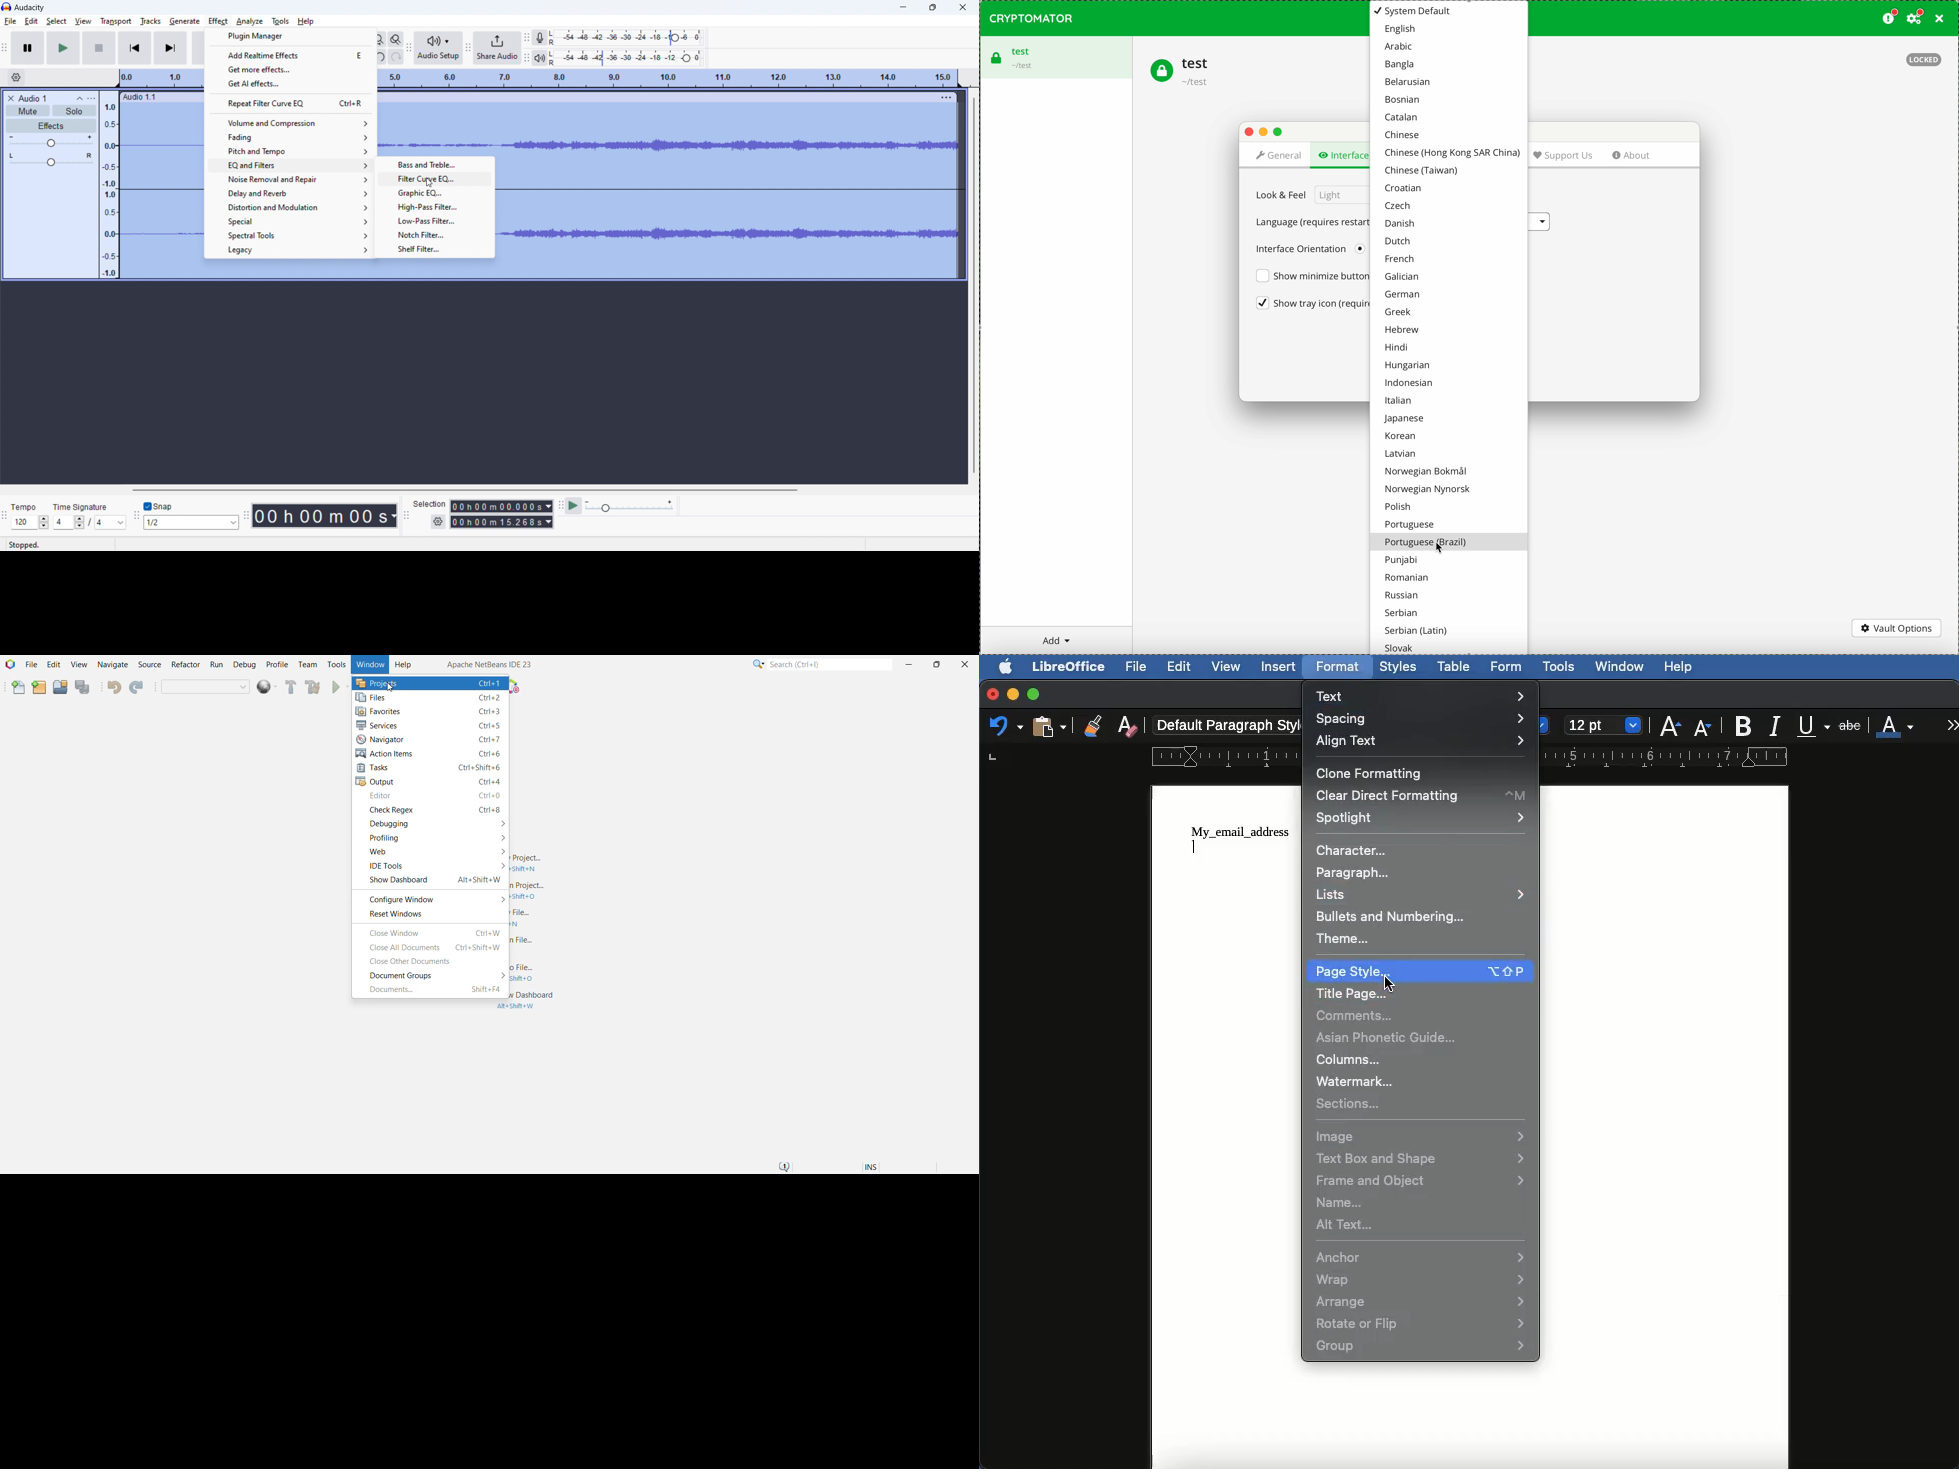 This screenshot has height=1484, width=1960. Describe the element at coordinates (1402, 137) in the screenshot. I see `chinese` at that location.